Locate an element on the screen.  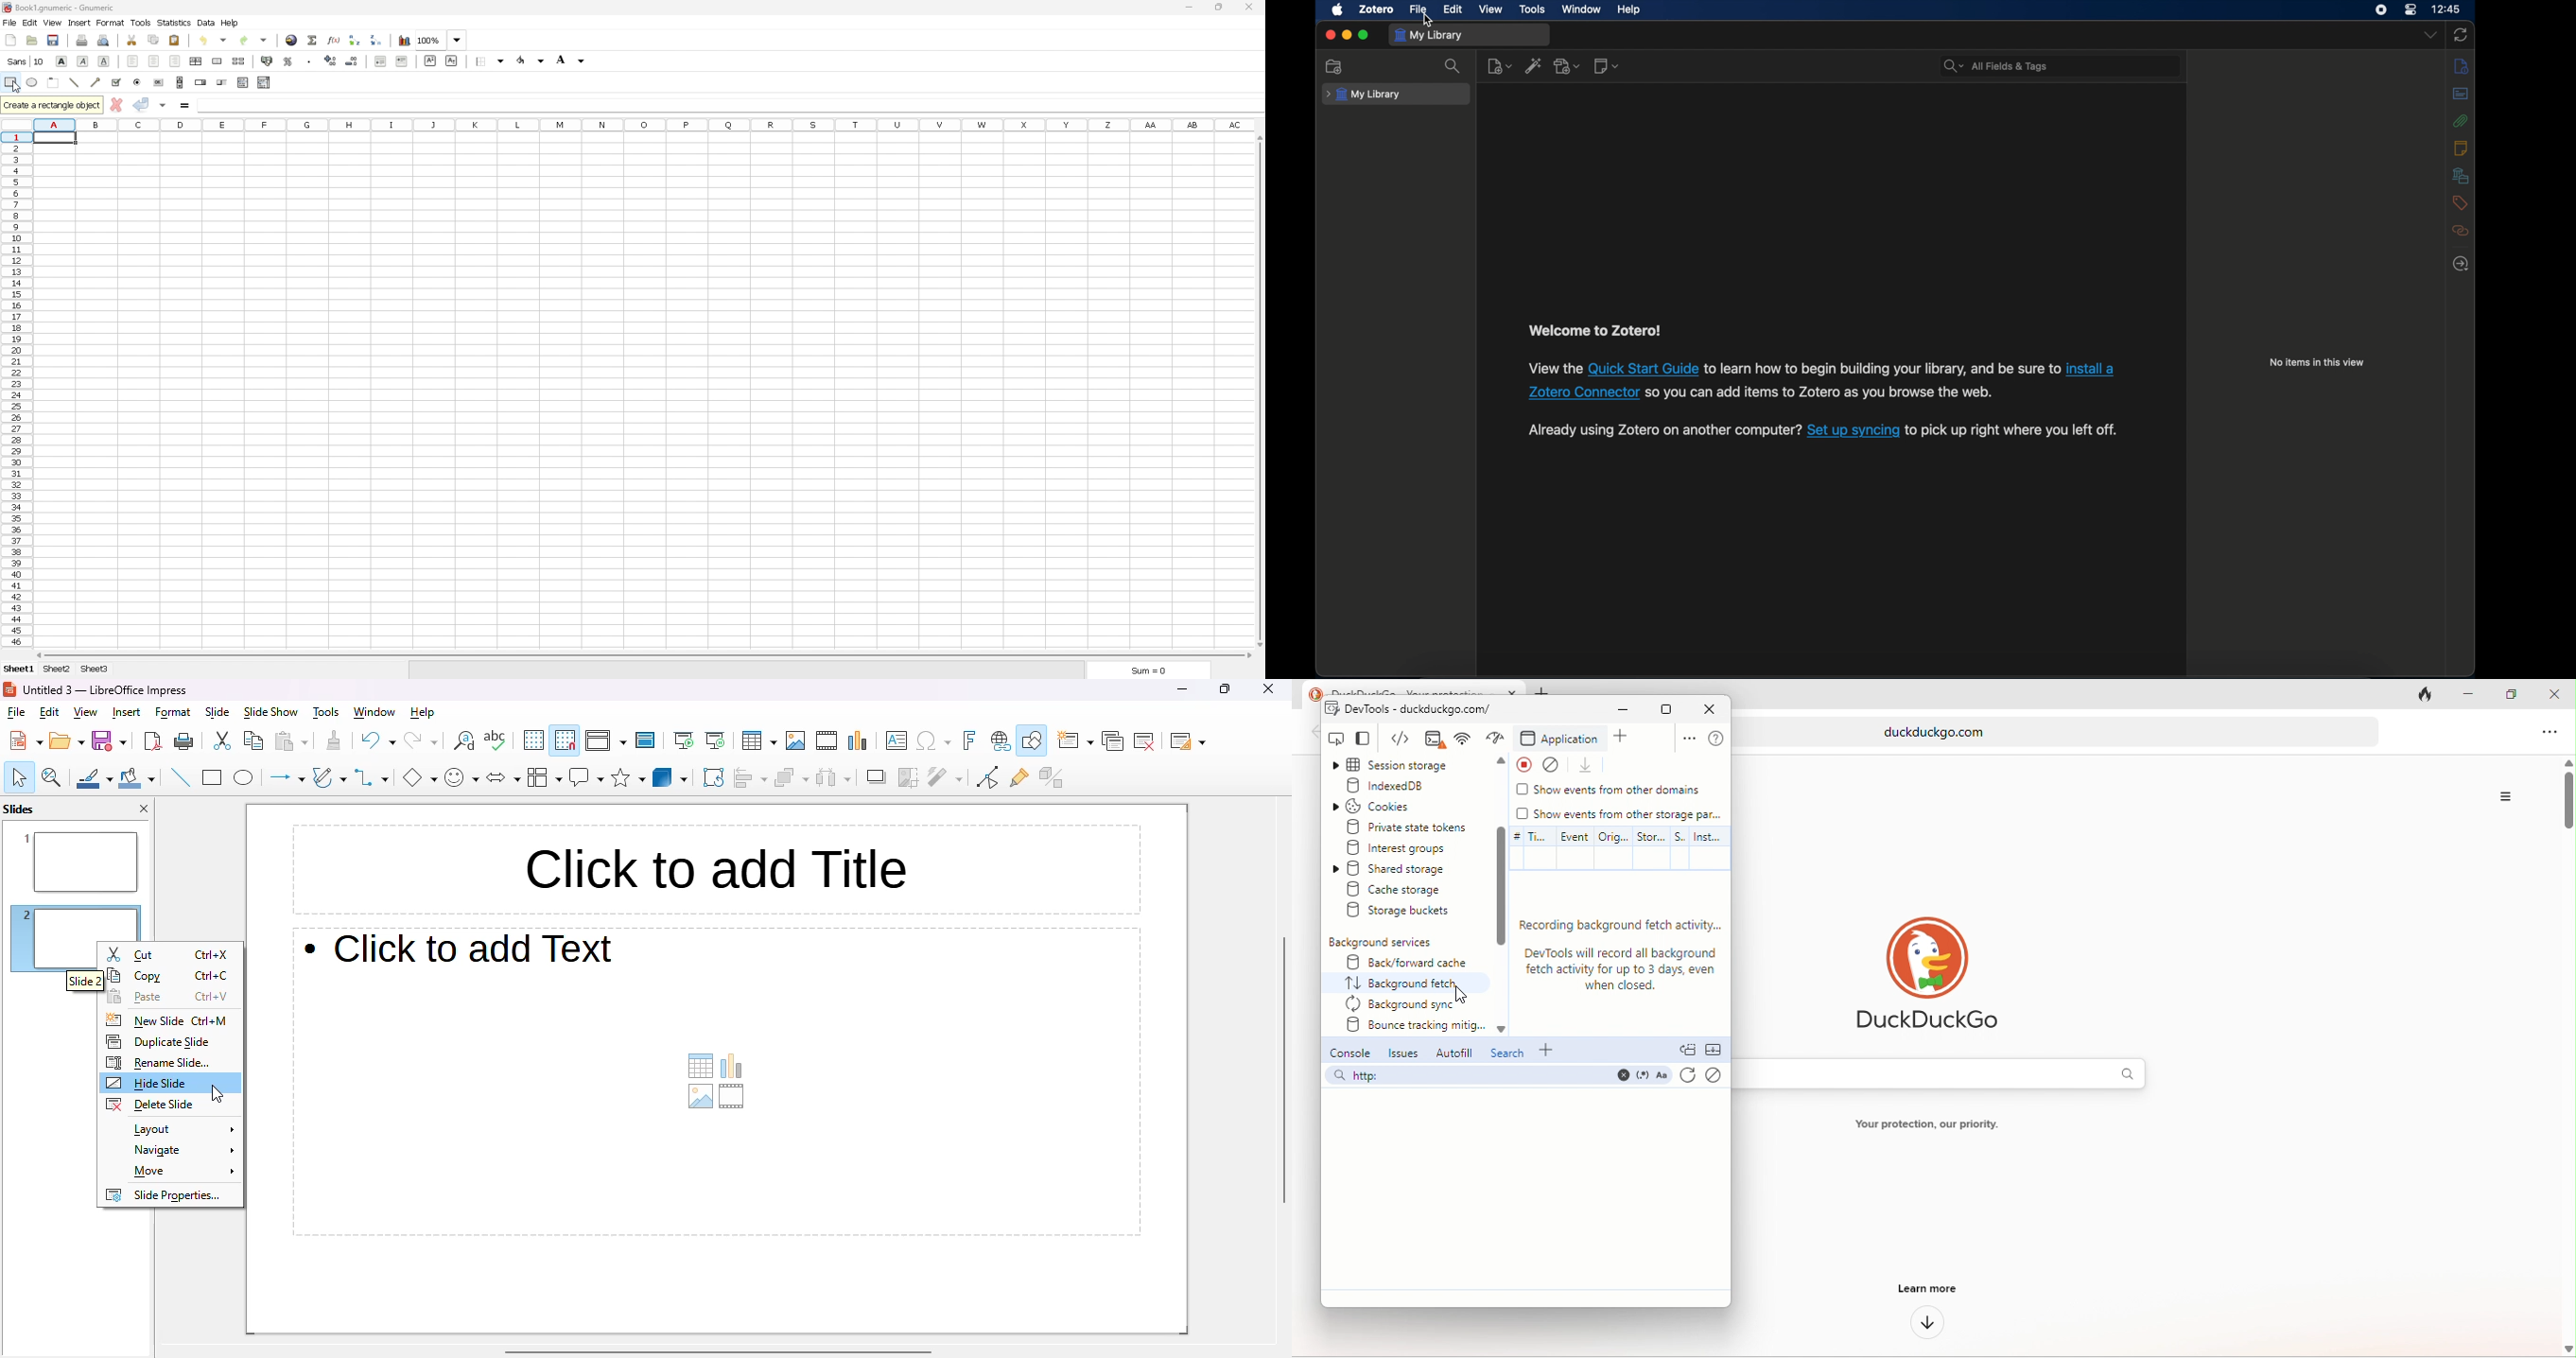
accept changes in all cells is located at coordinates (165, 105).